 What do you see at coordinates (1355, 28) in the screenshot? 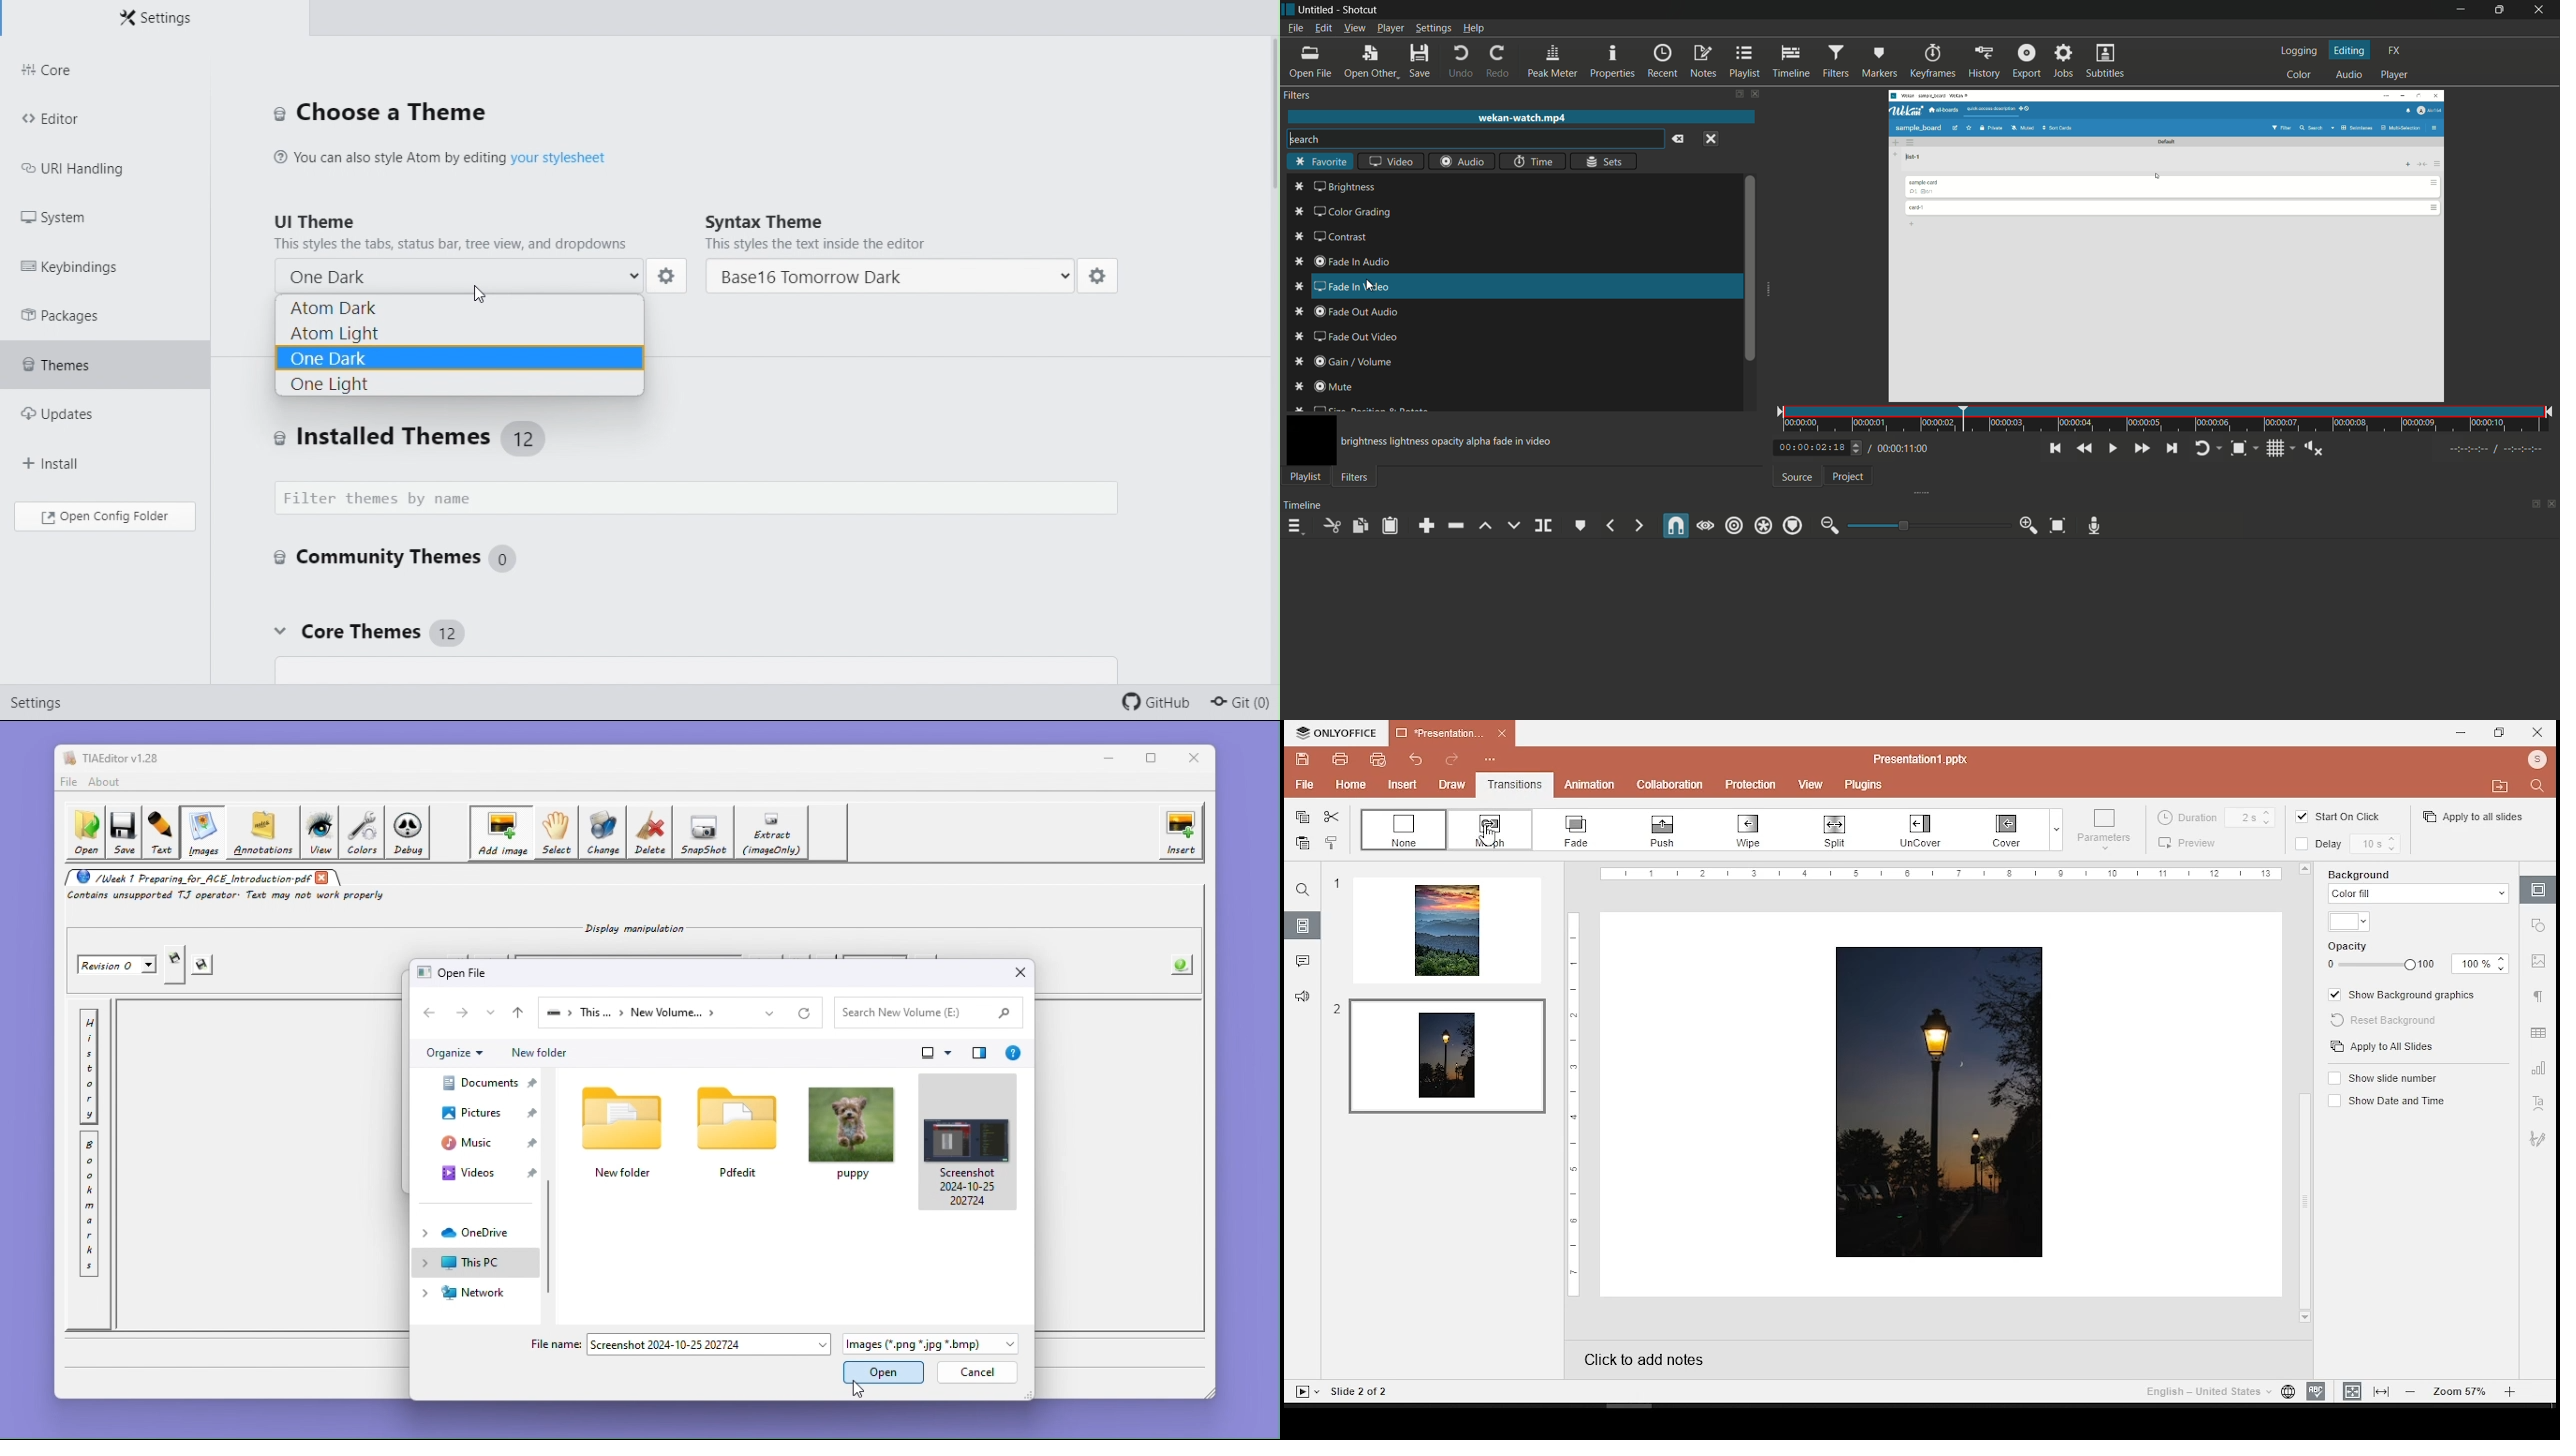
I see `view menu` at bounding box center [1355, 28].